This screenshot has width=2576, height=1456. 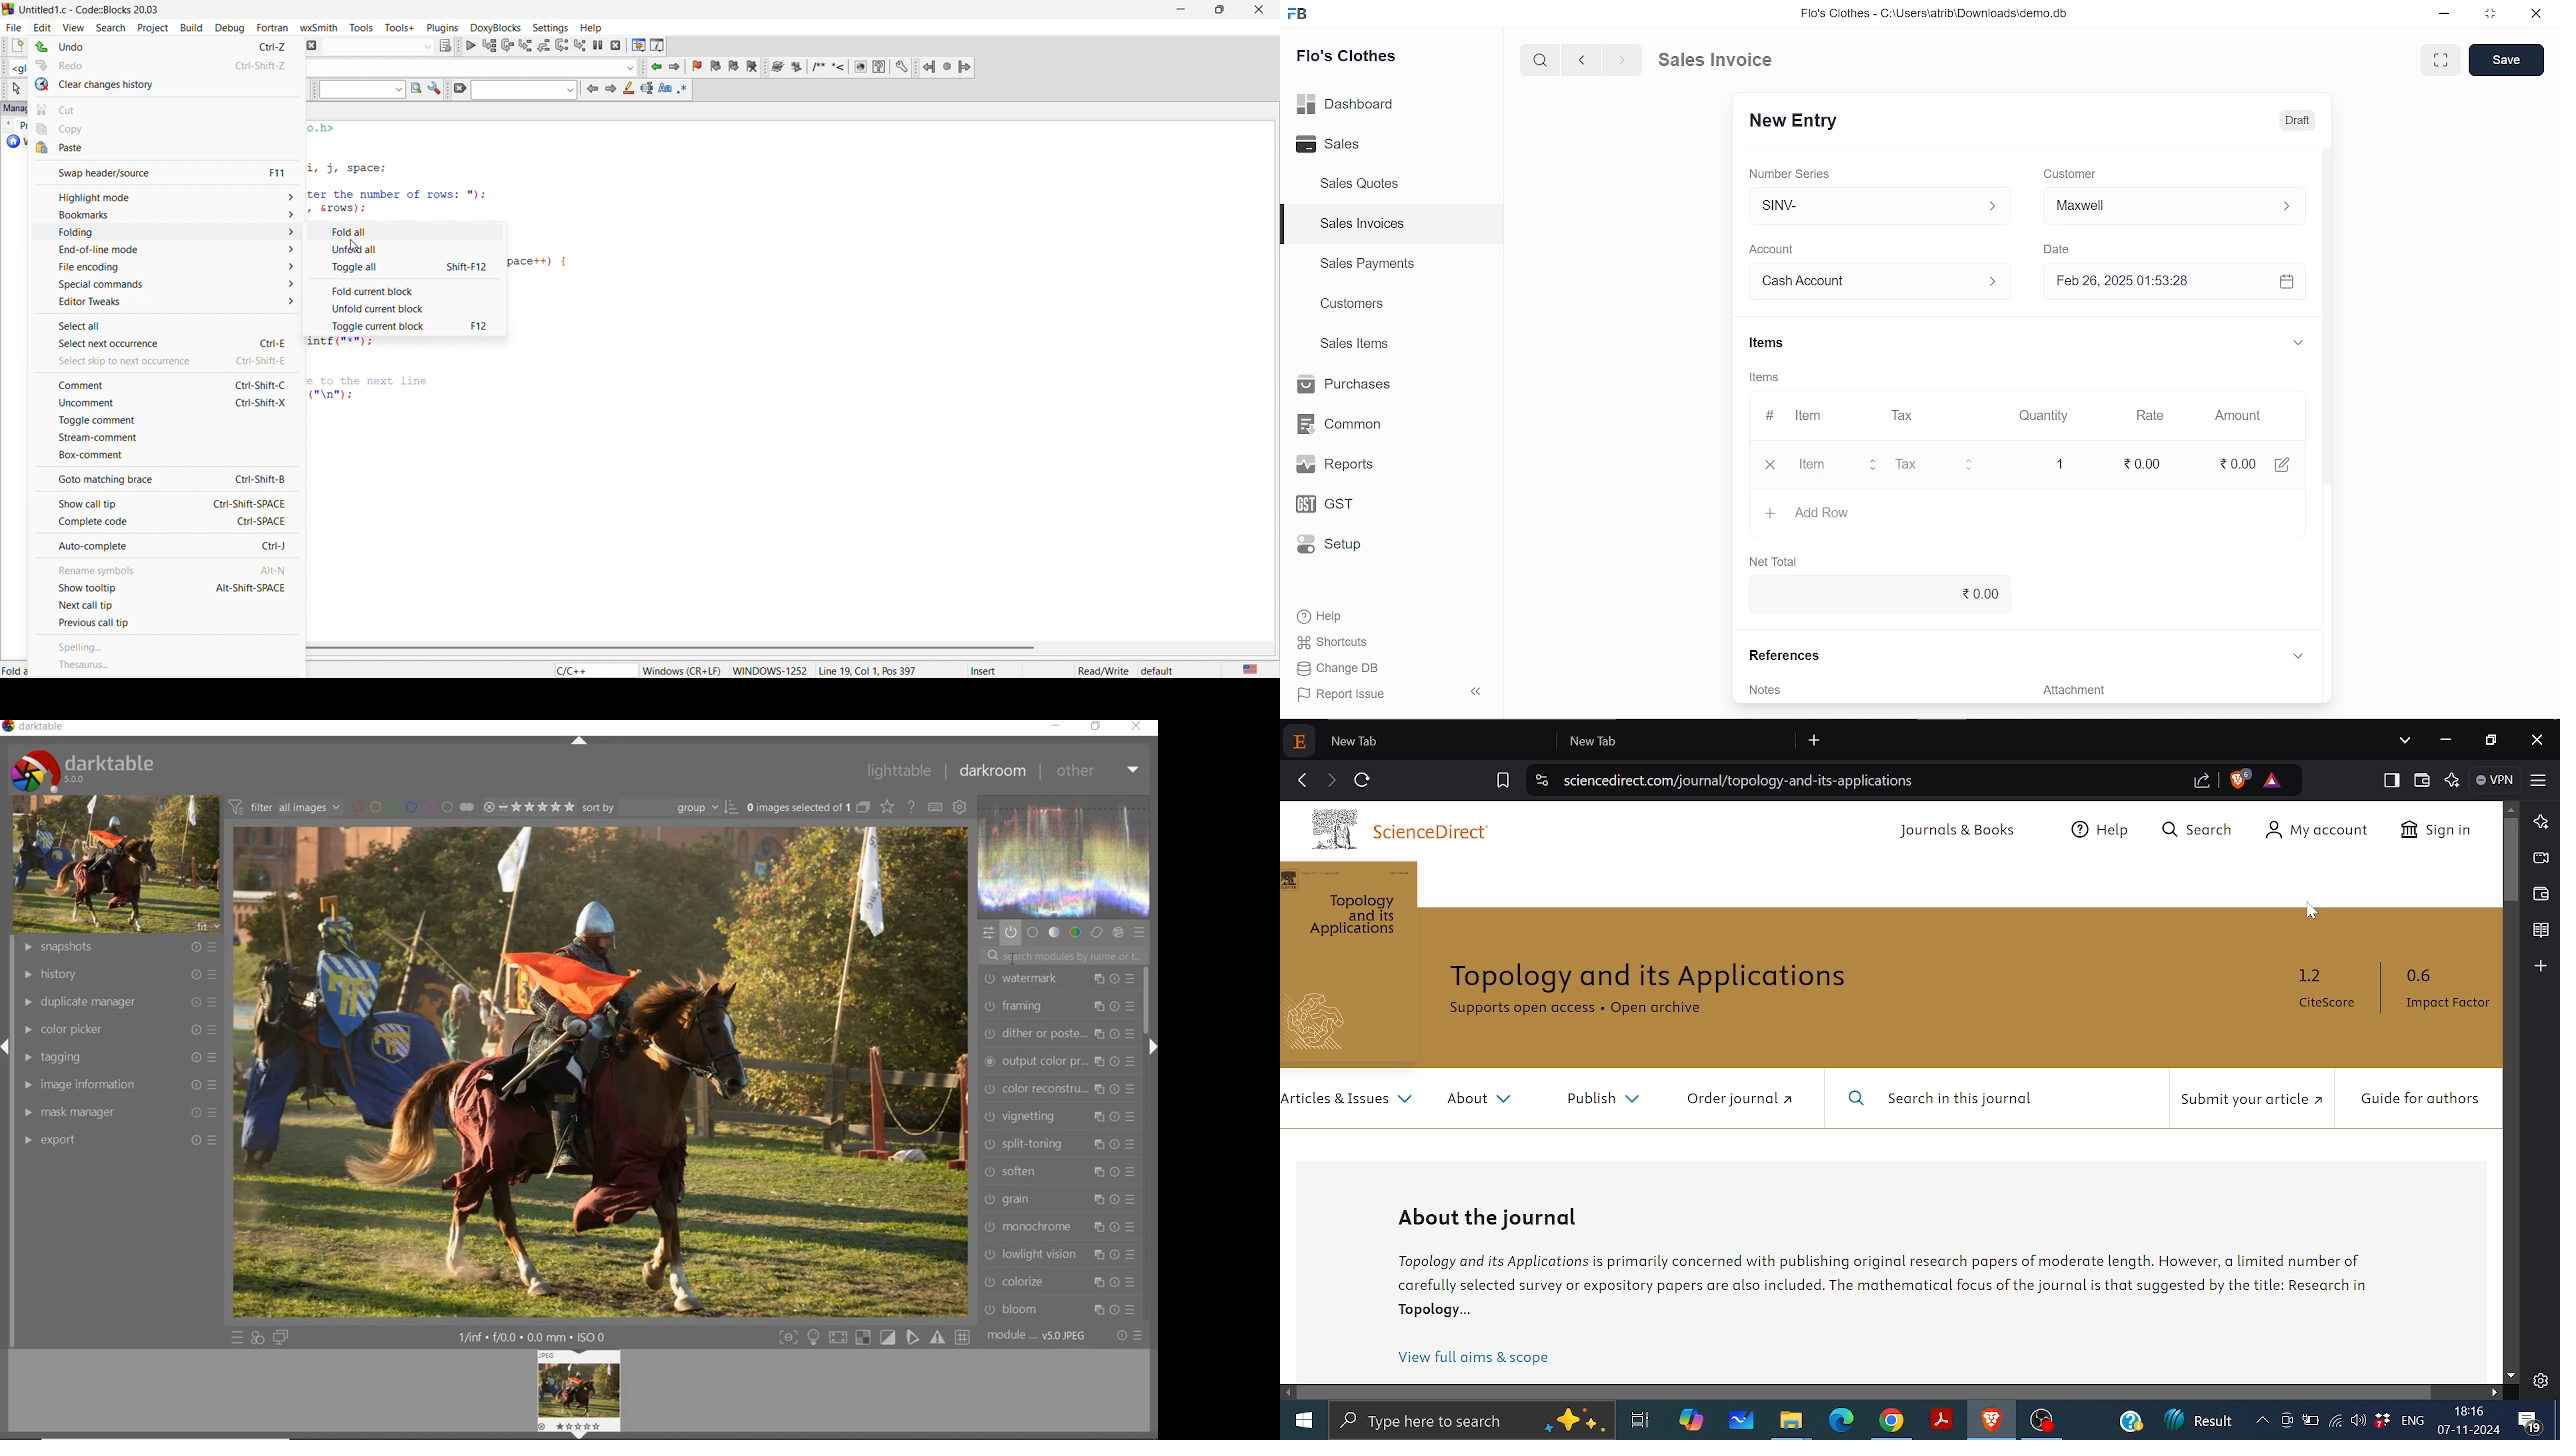 I want to click on GST, so click(x=1342, y=505).